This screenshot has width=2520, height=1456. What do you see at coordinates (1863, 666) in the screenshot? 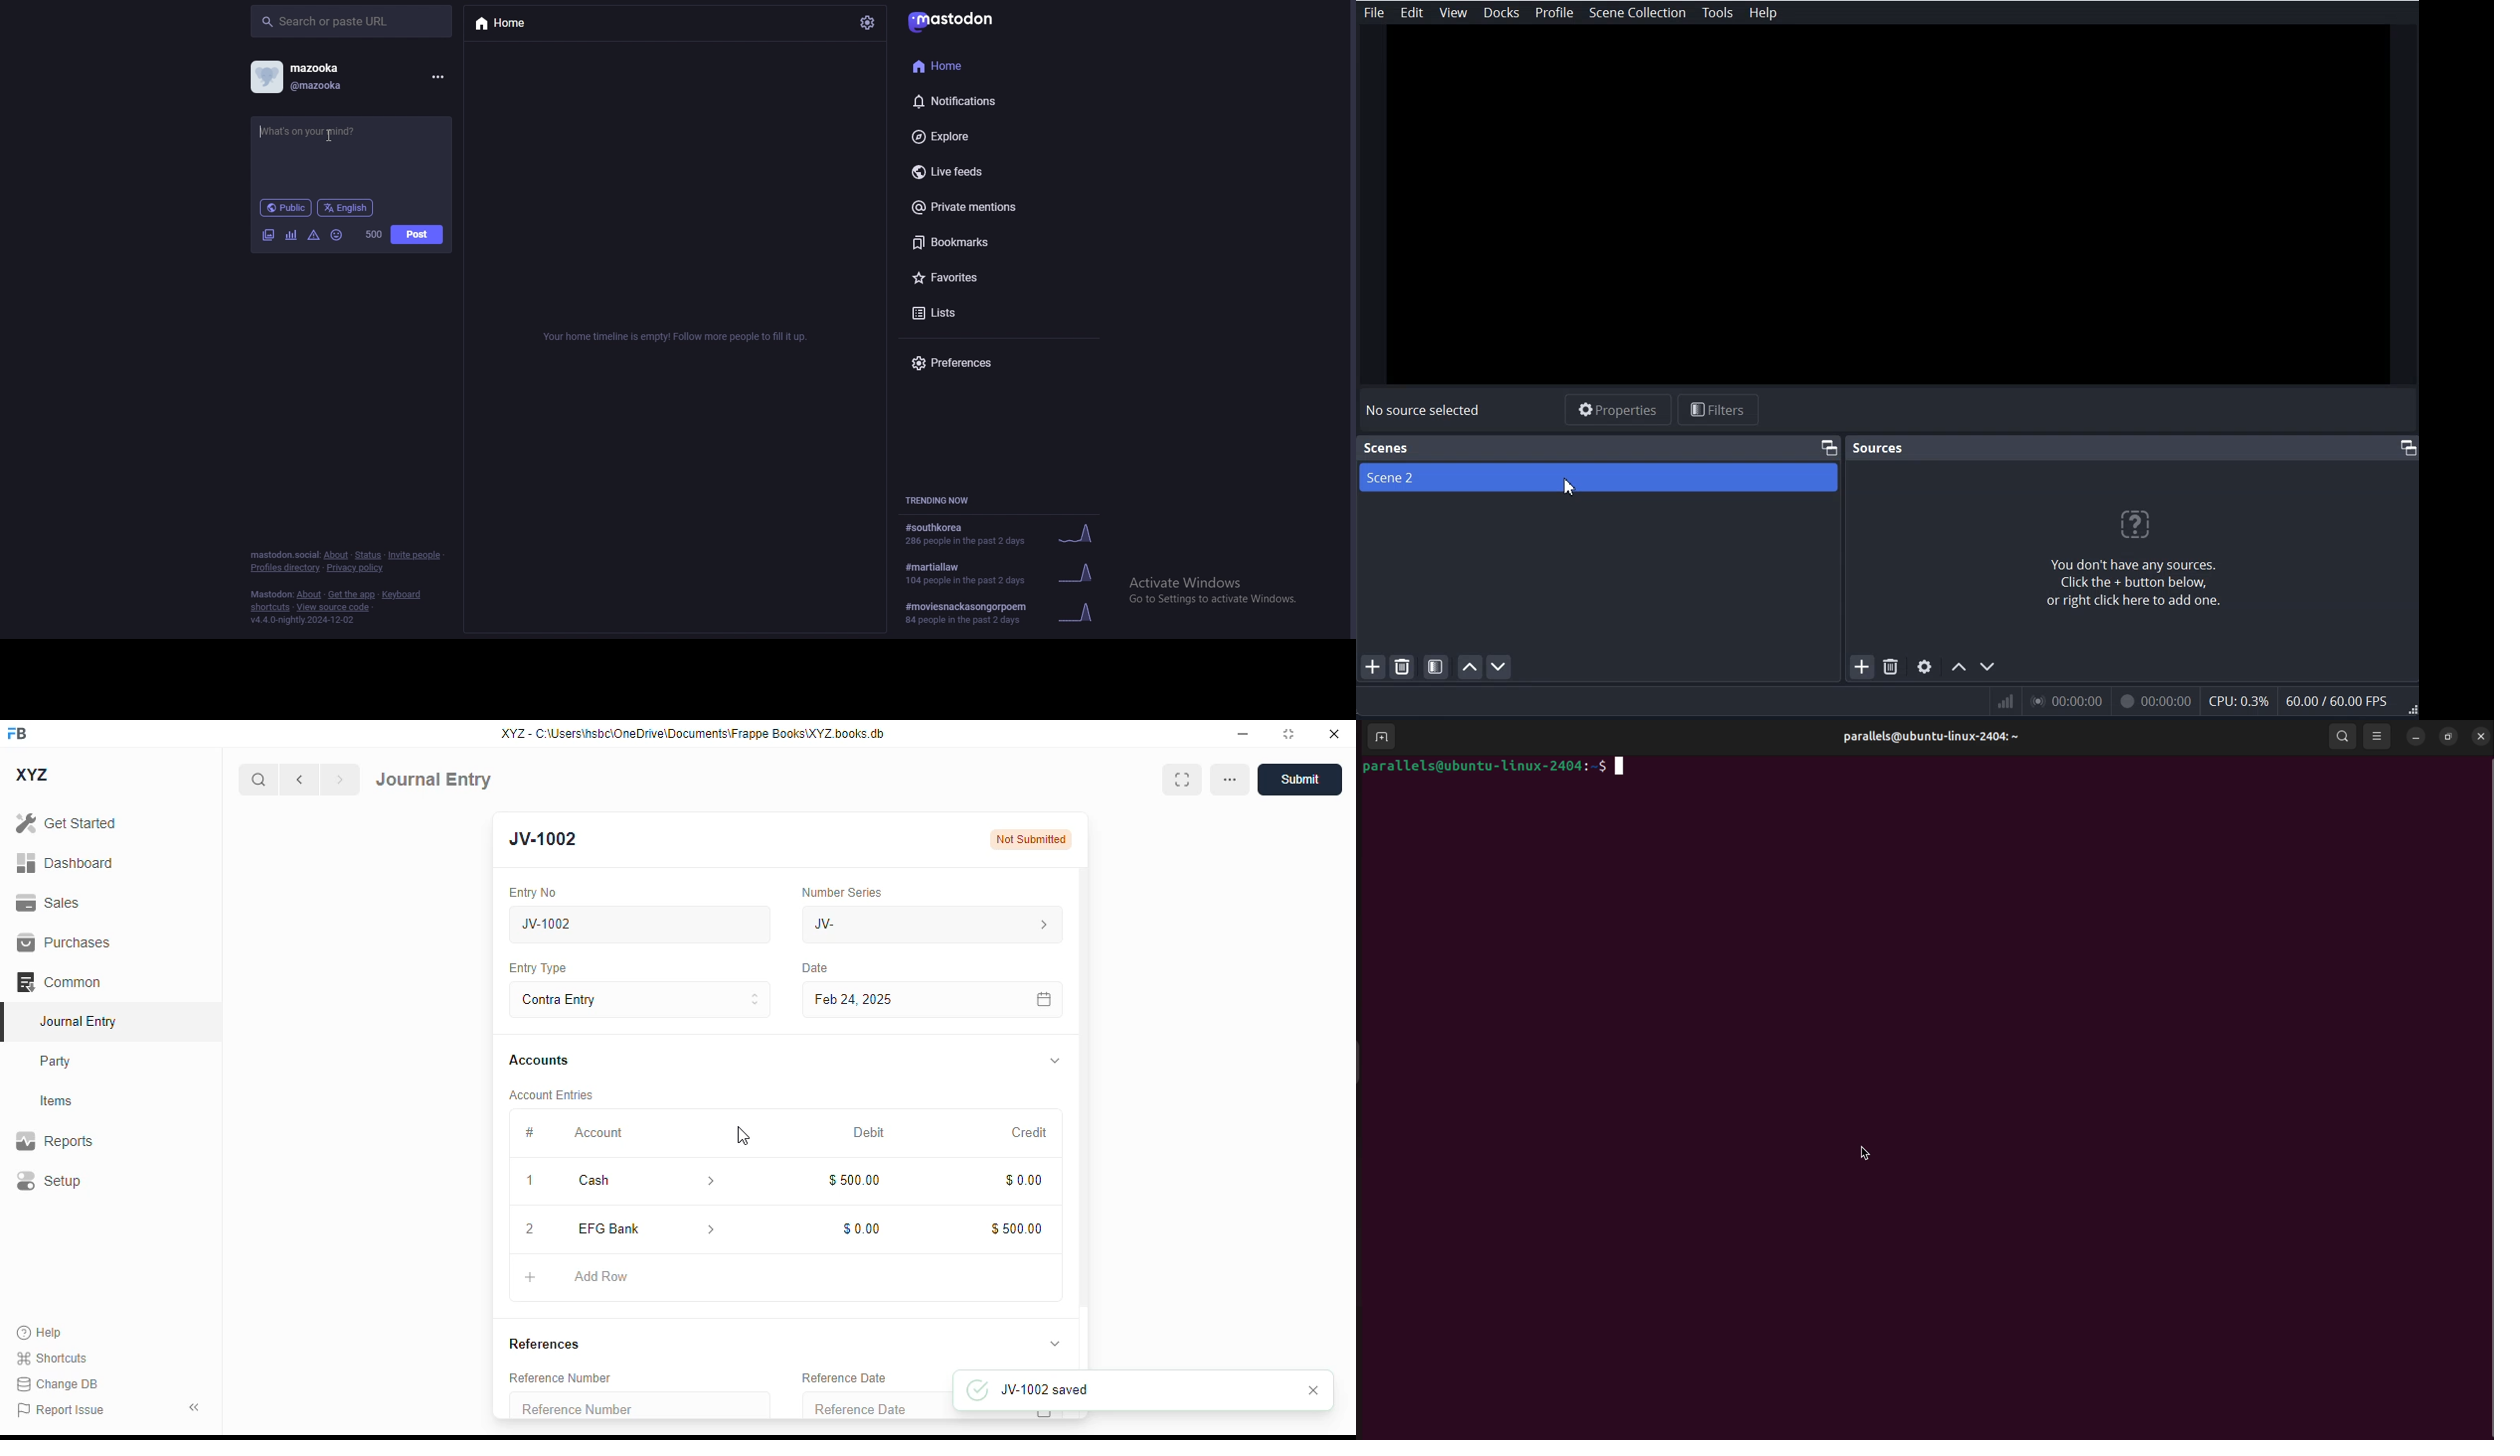
I see `Add Source` at bounding box center [1863, 666].